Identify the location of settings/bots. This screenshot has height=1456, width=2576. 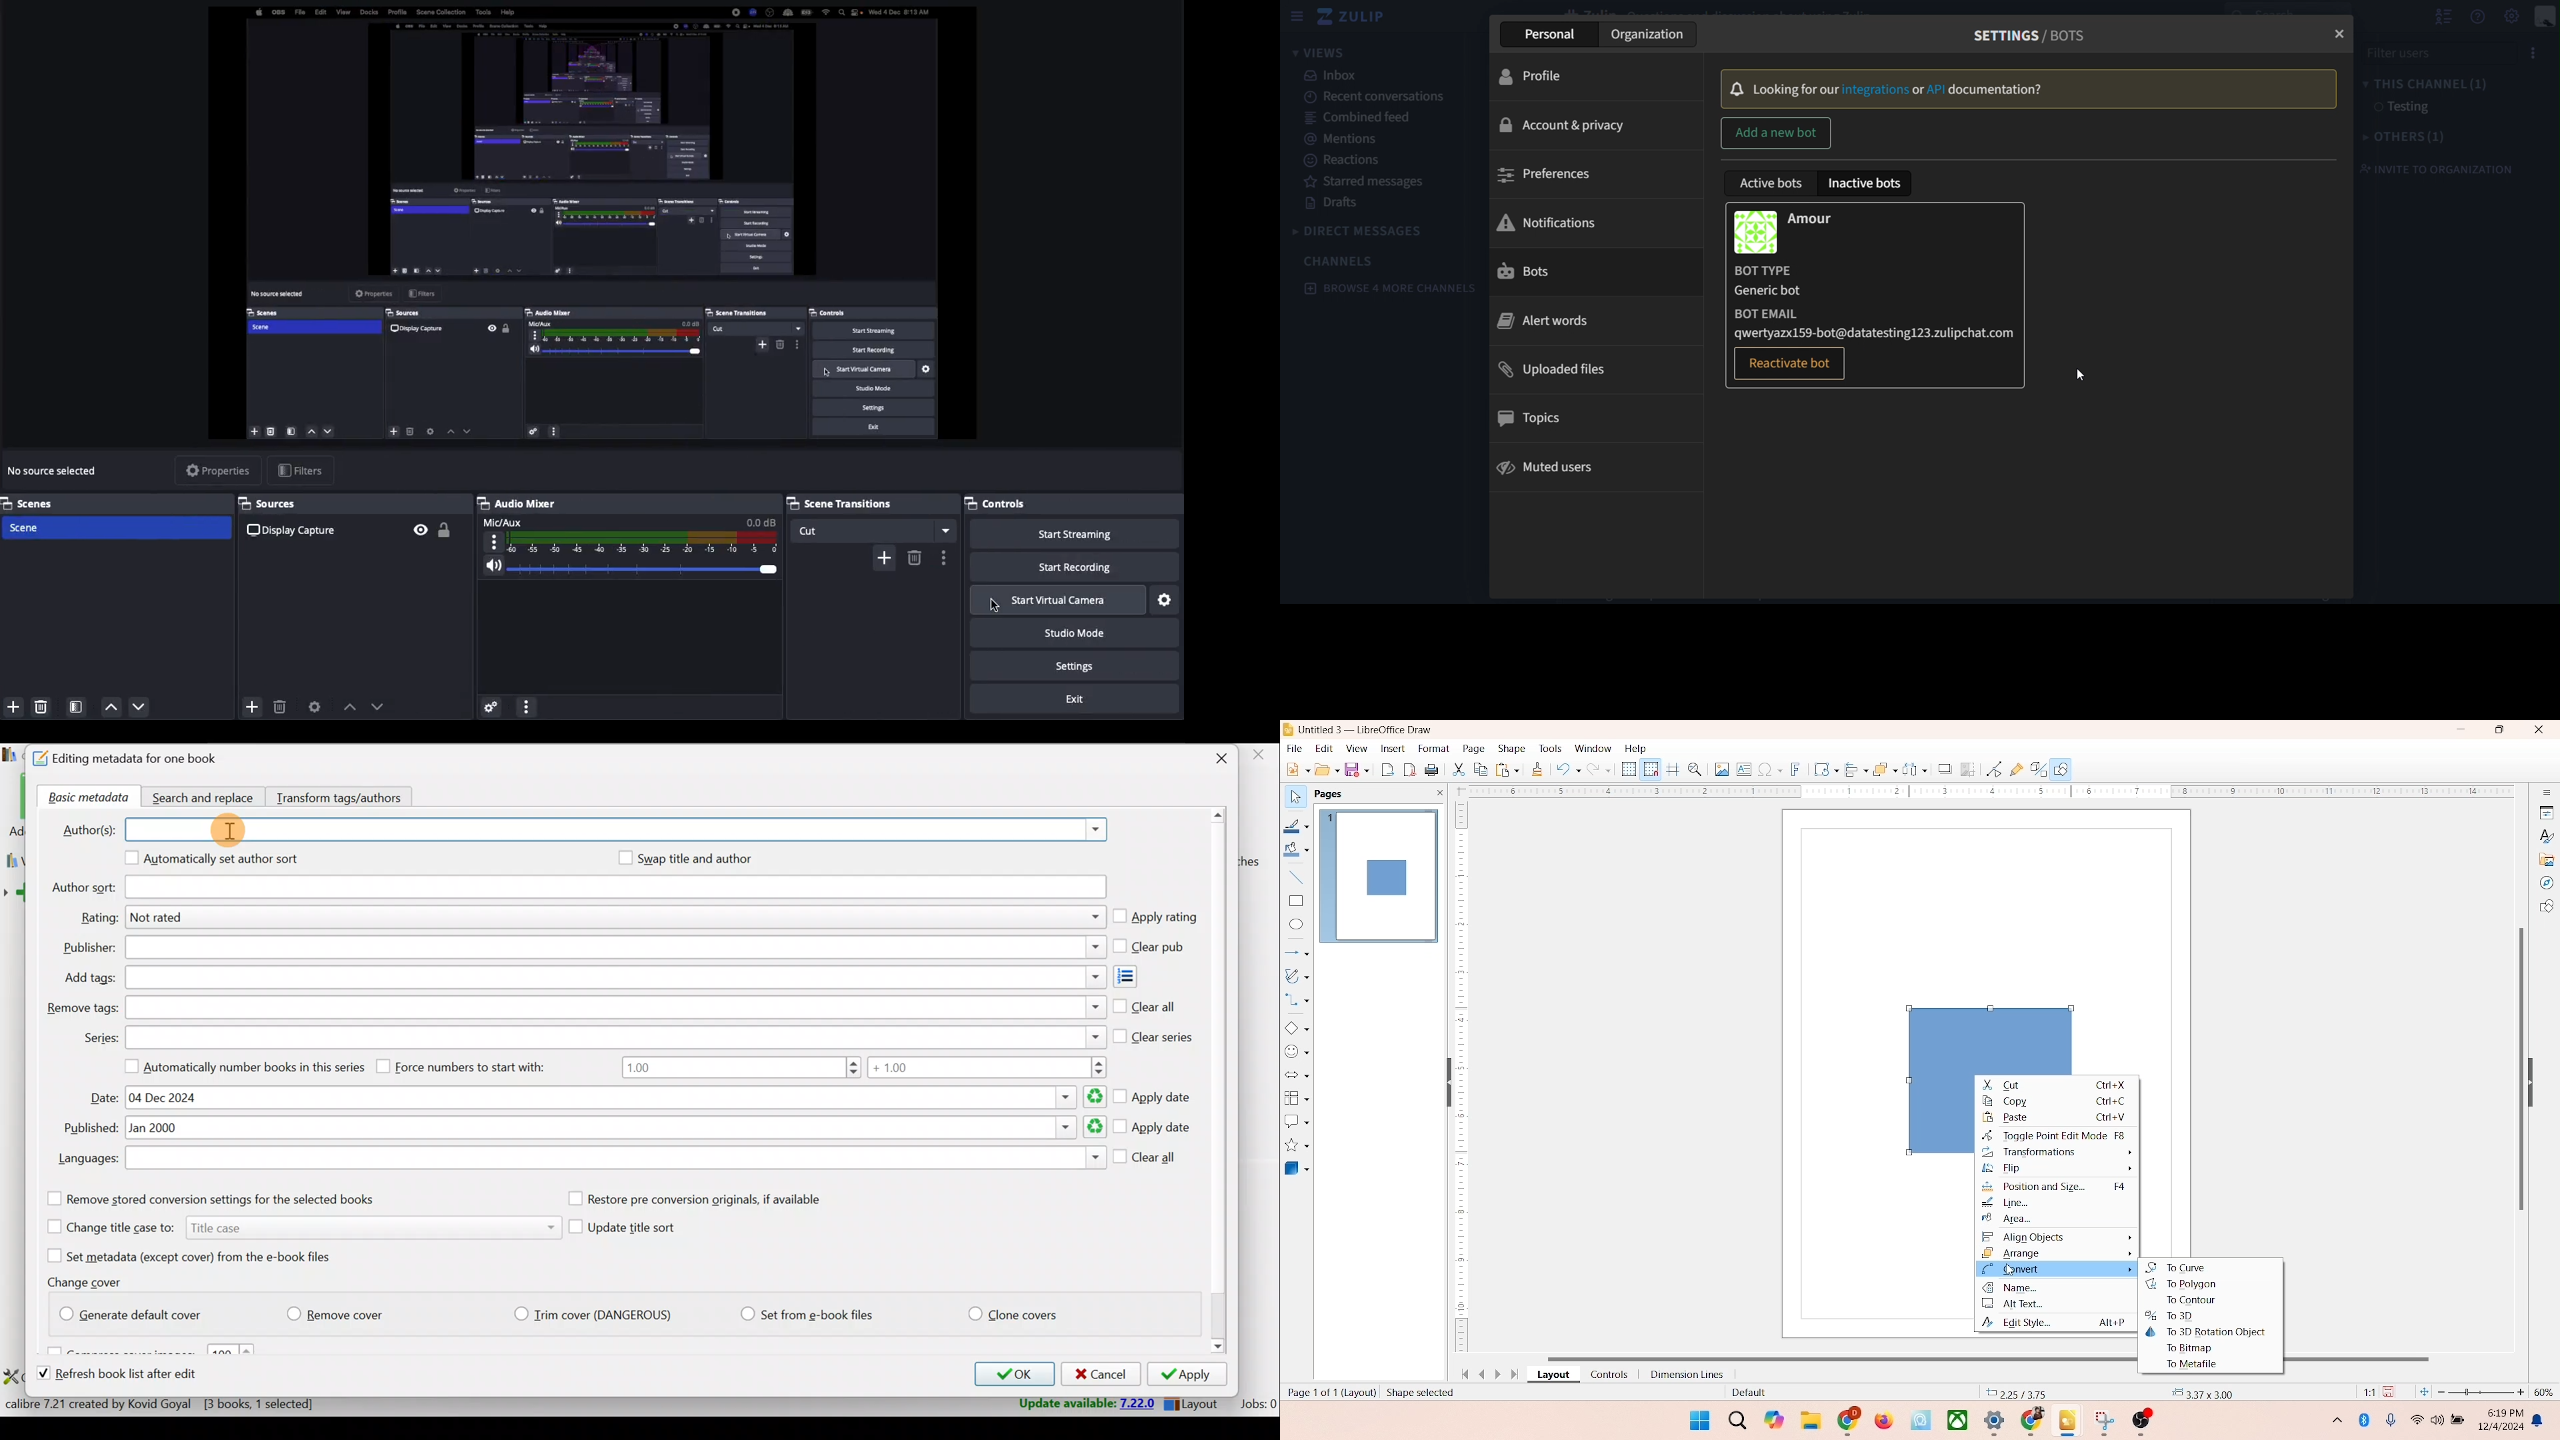
(2037, 34).